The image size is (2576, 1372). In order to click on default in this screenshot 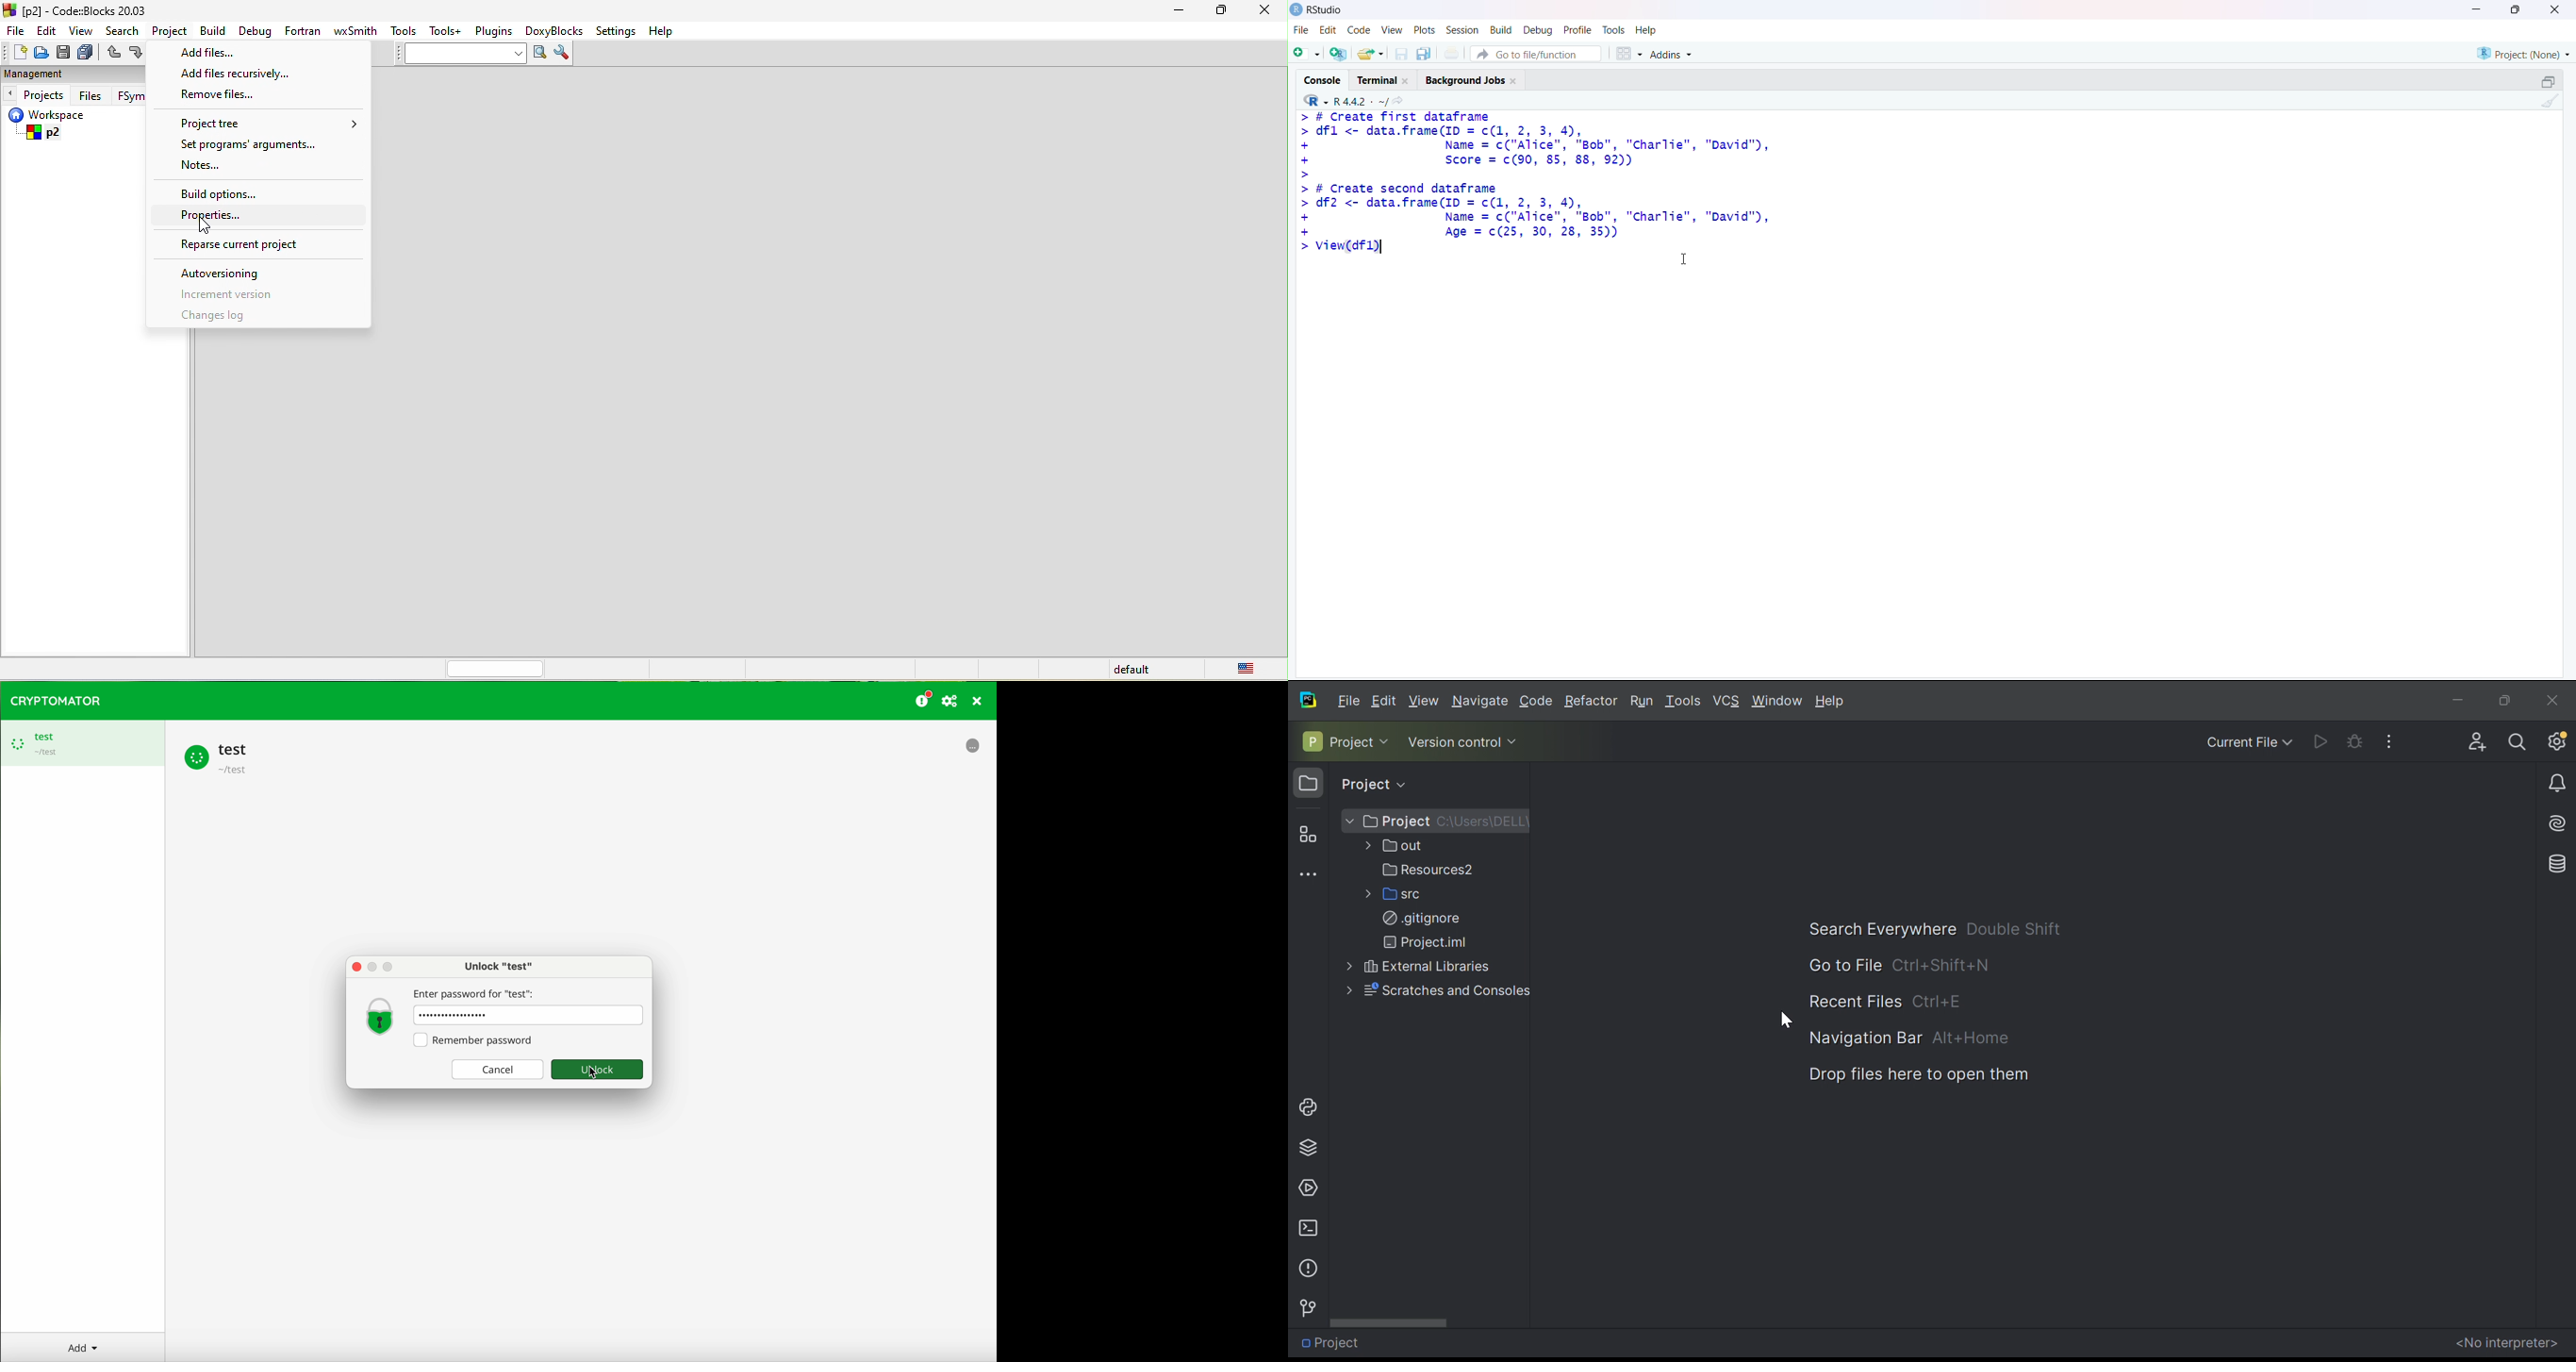, I will do `click(1134, 670)`.